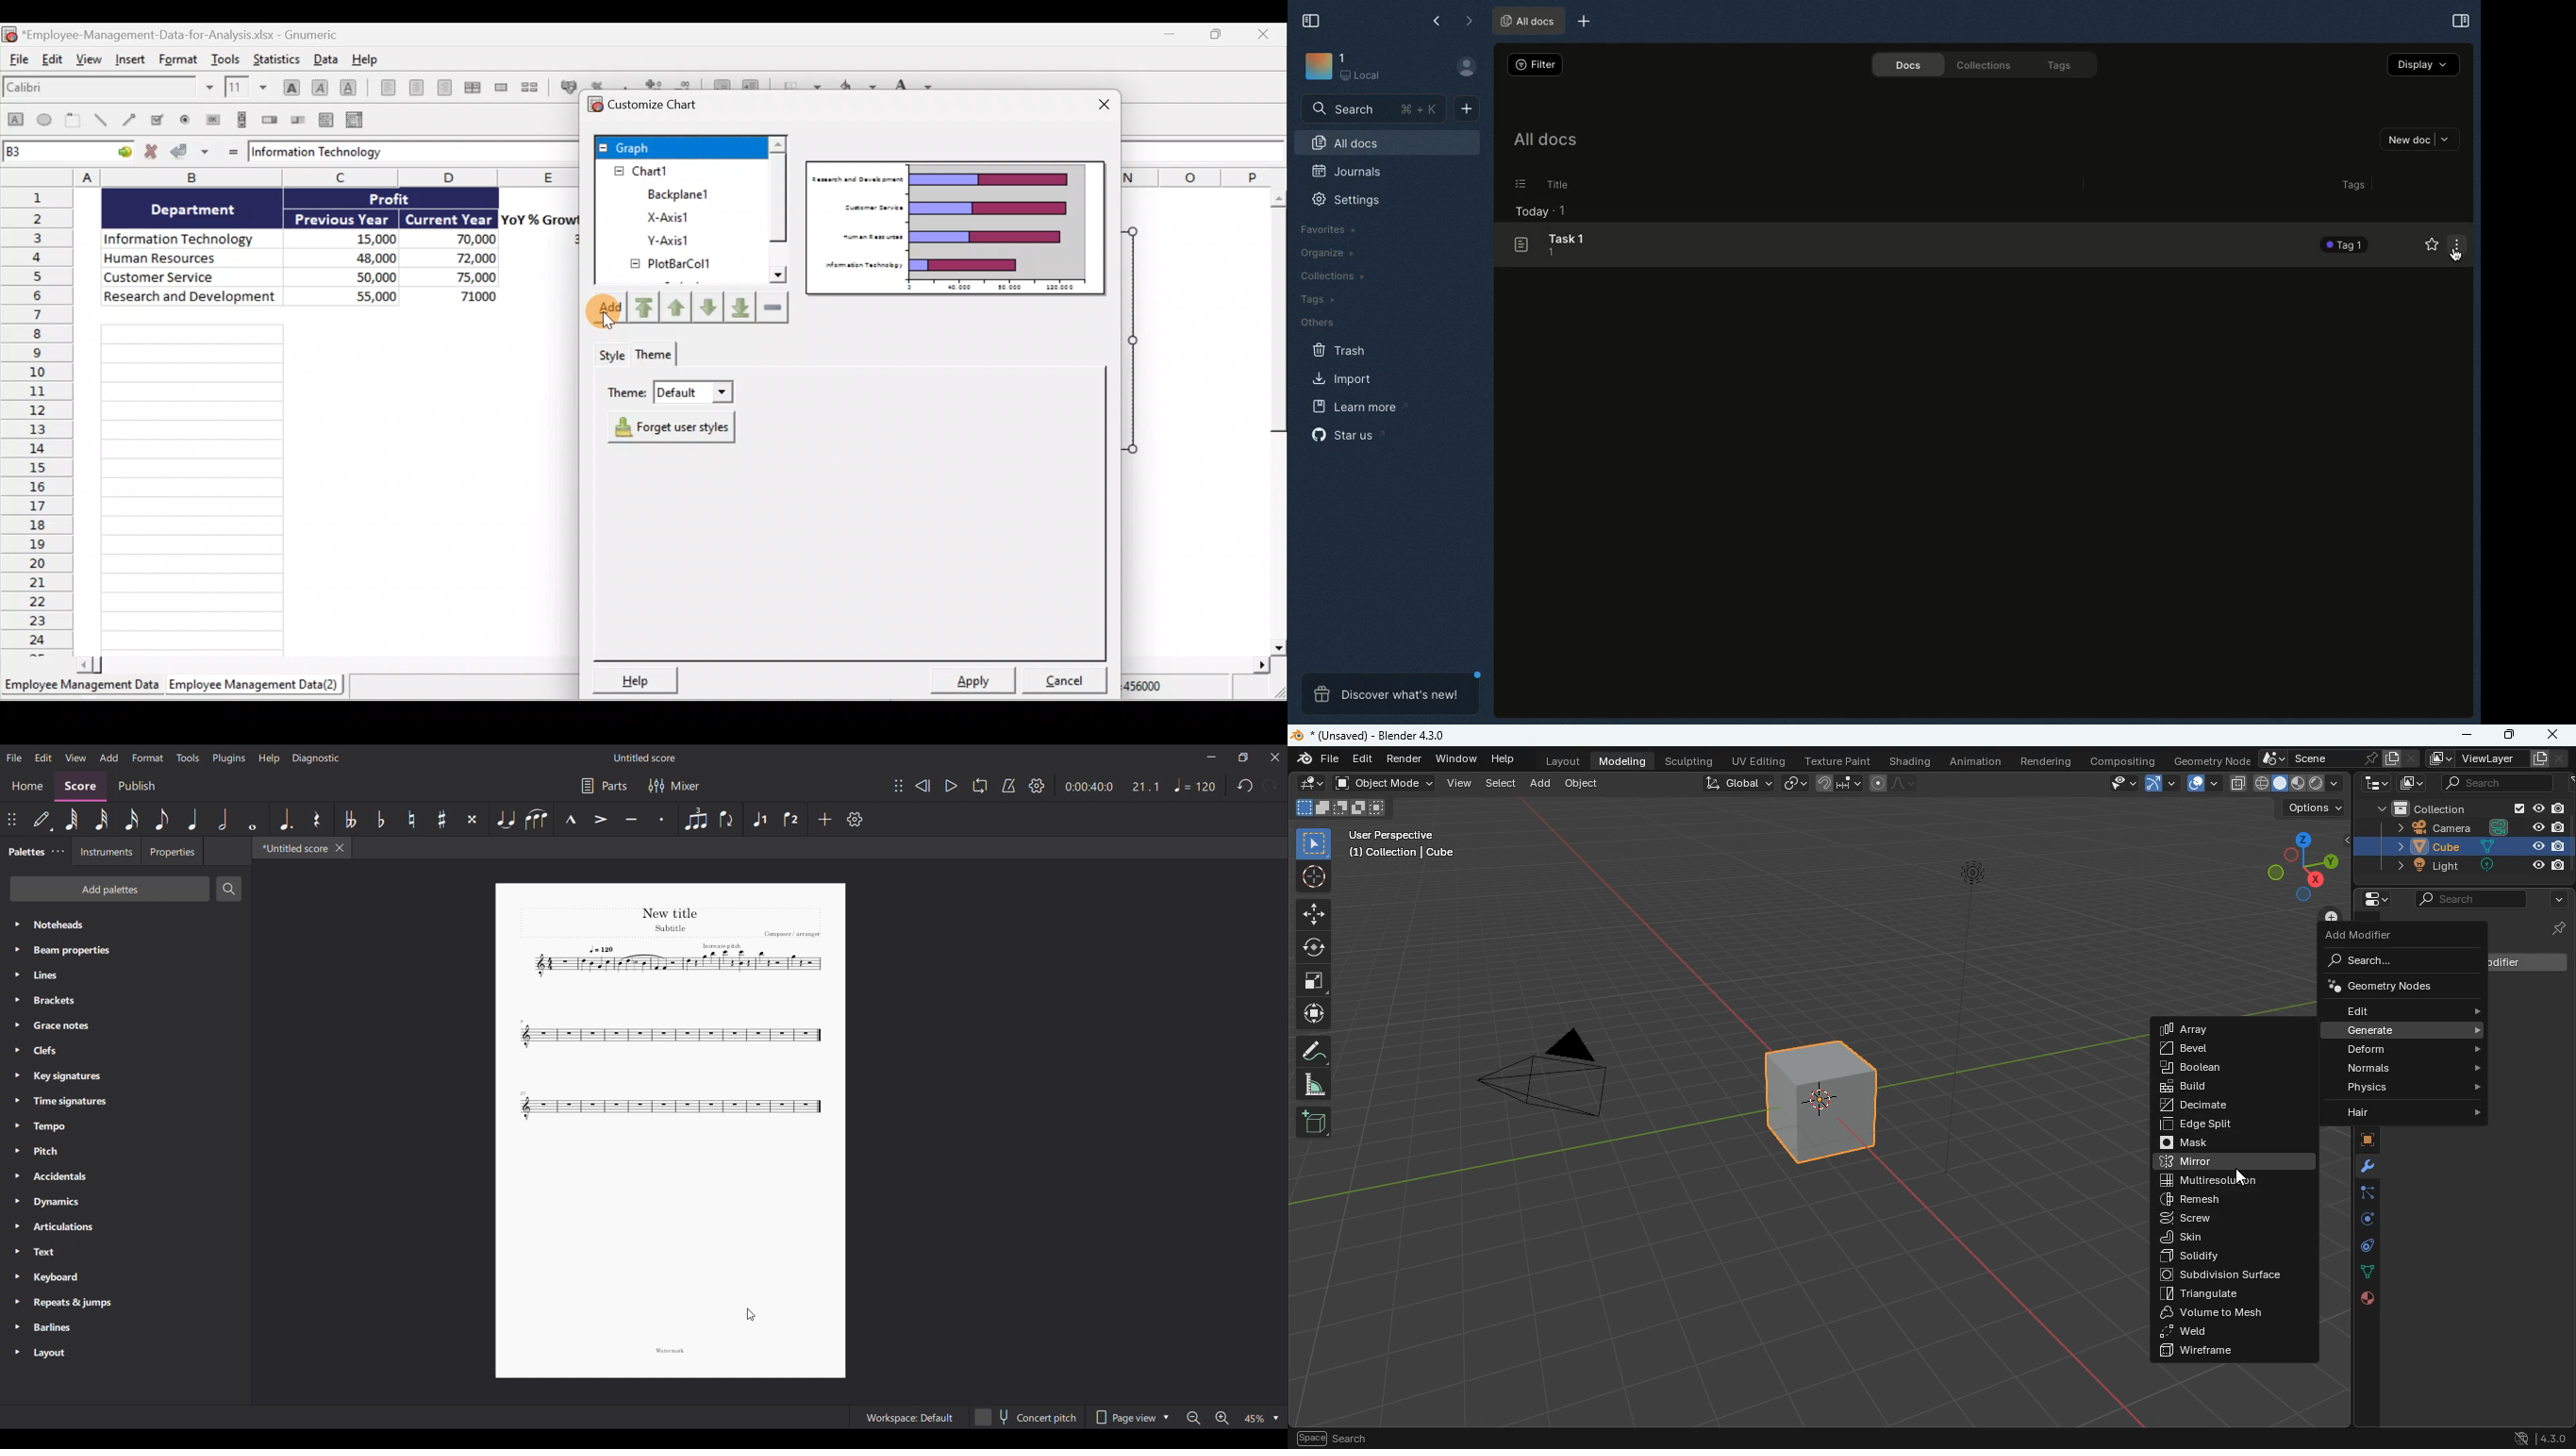  What do you see at coordinates (981, 786) in the screenshot?
I see `Loop playback` at bounding box center [981, 786].